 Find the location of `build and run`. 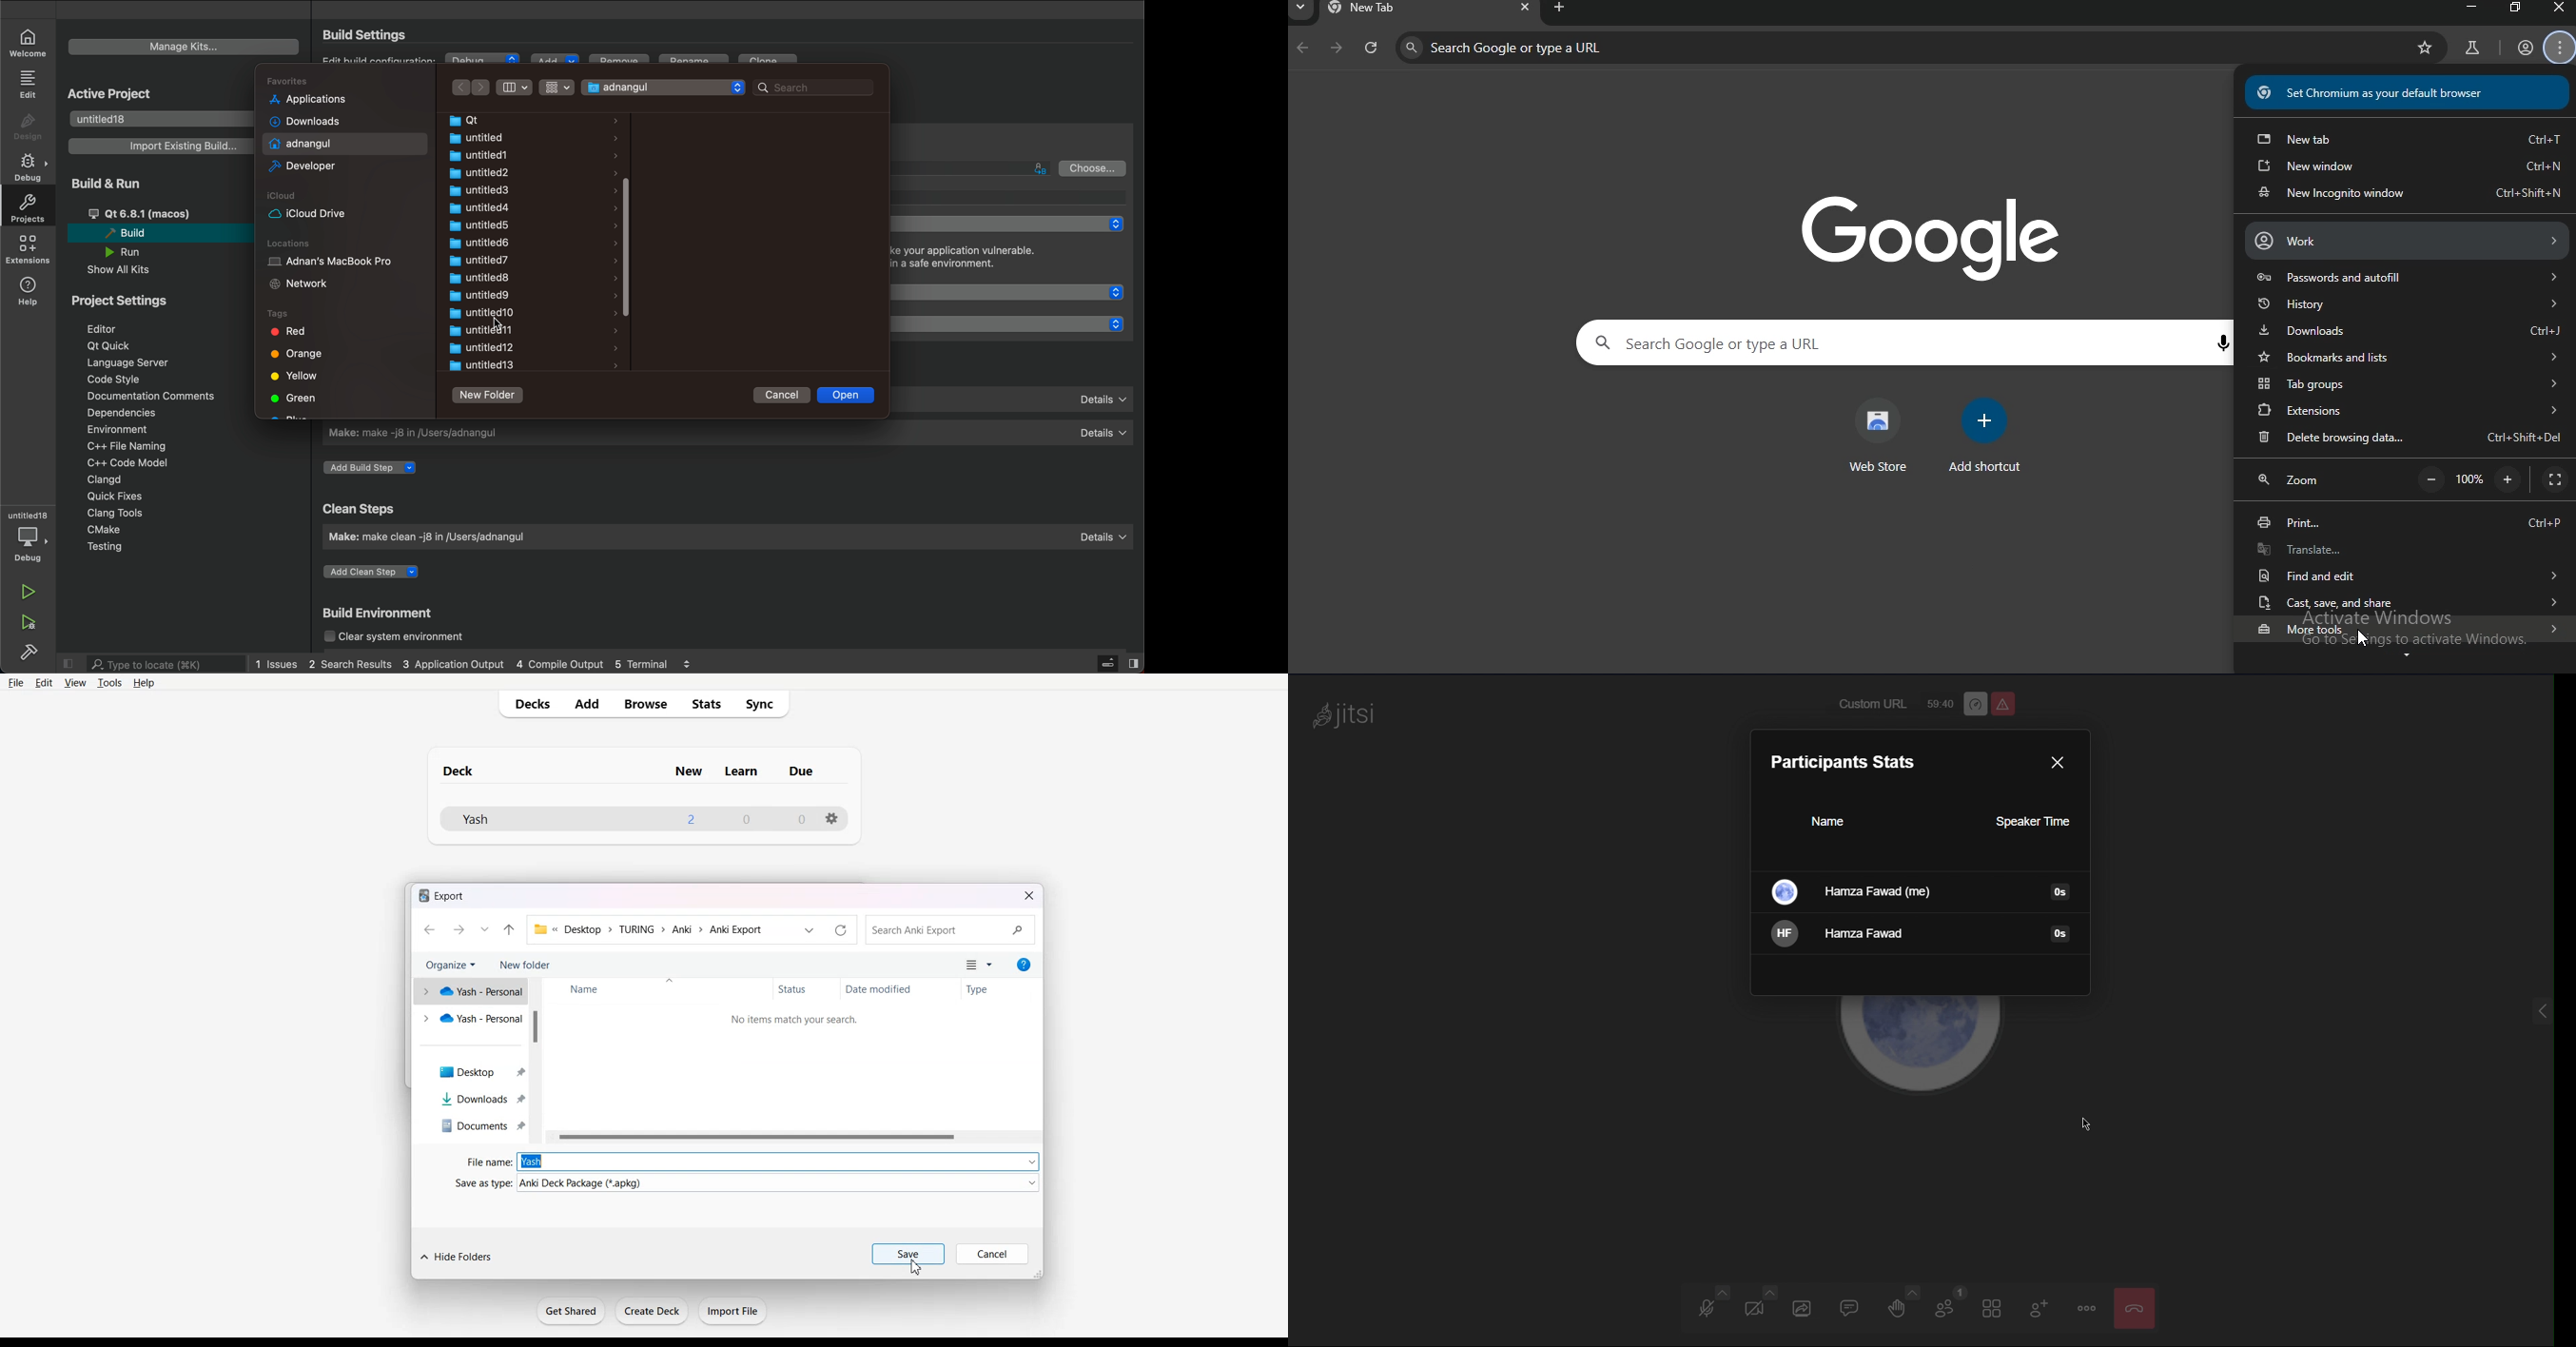

build and run is located at coordinates (110, 185).